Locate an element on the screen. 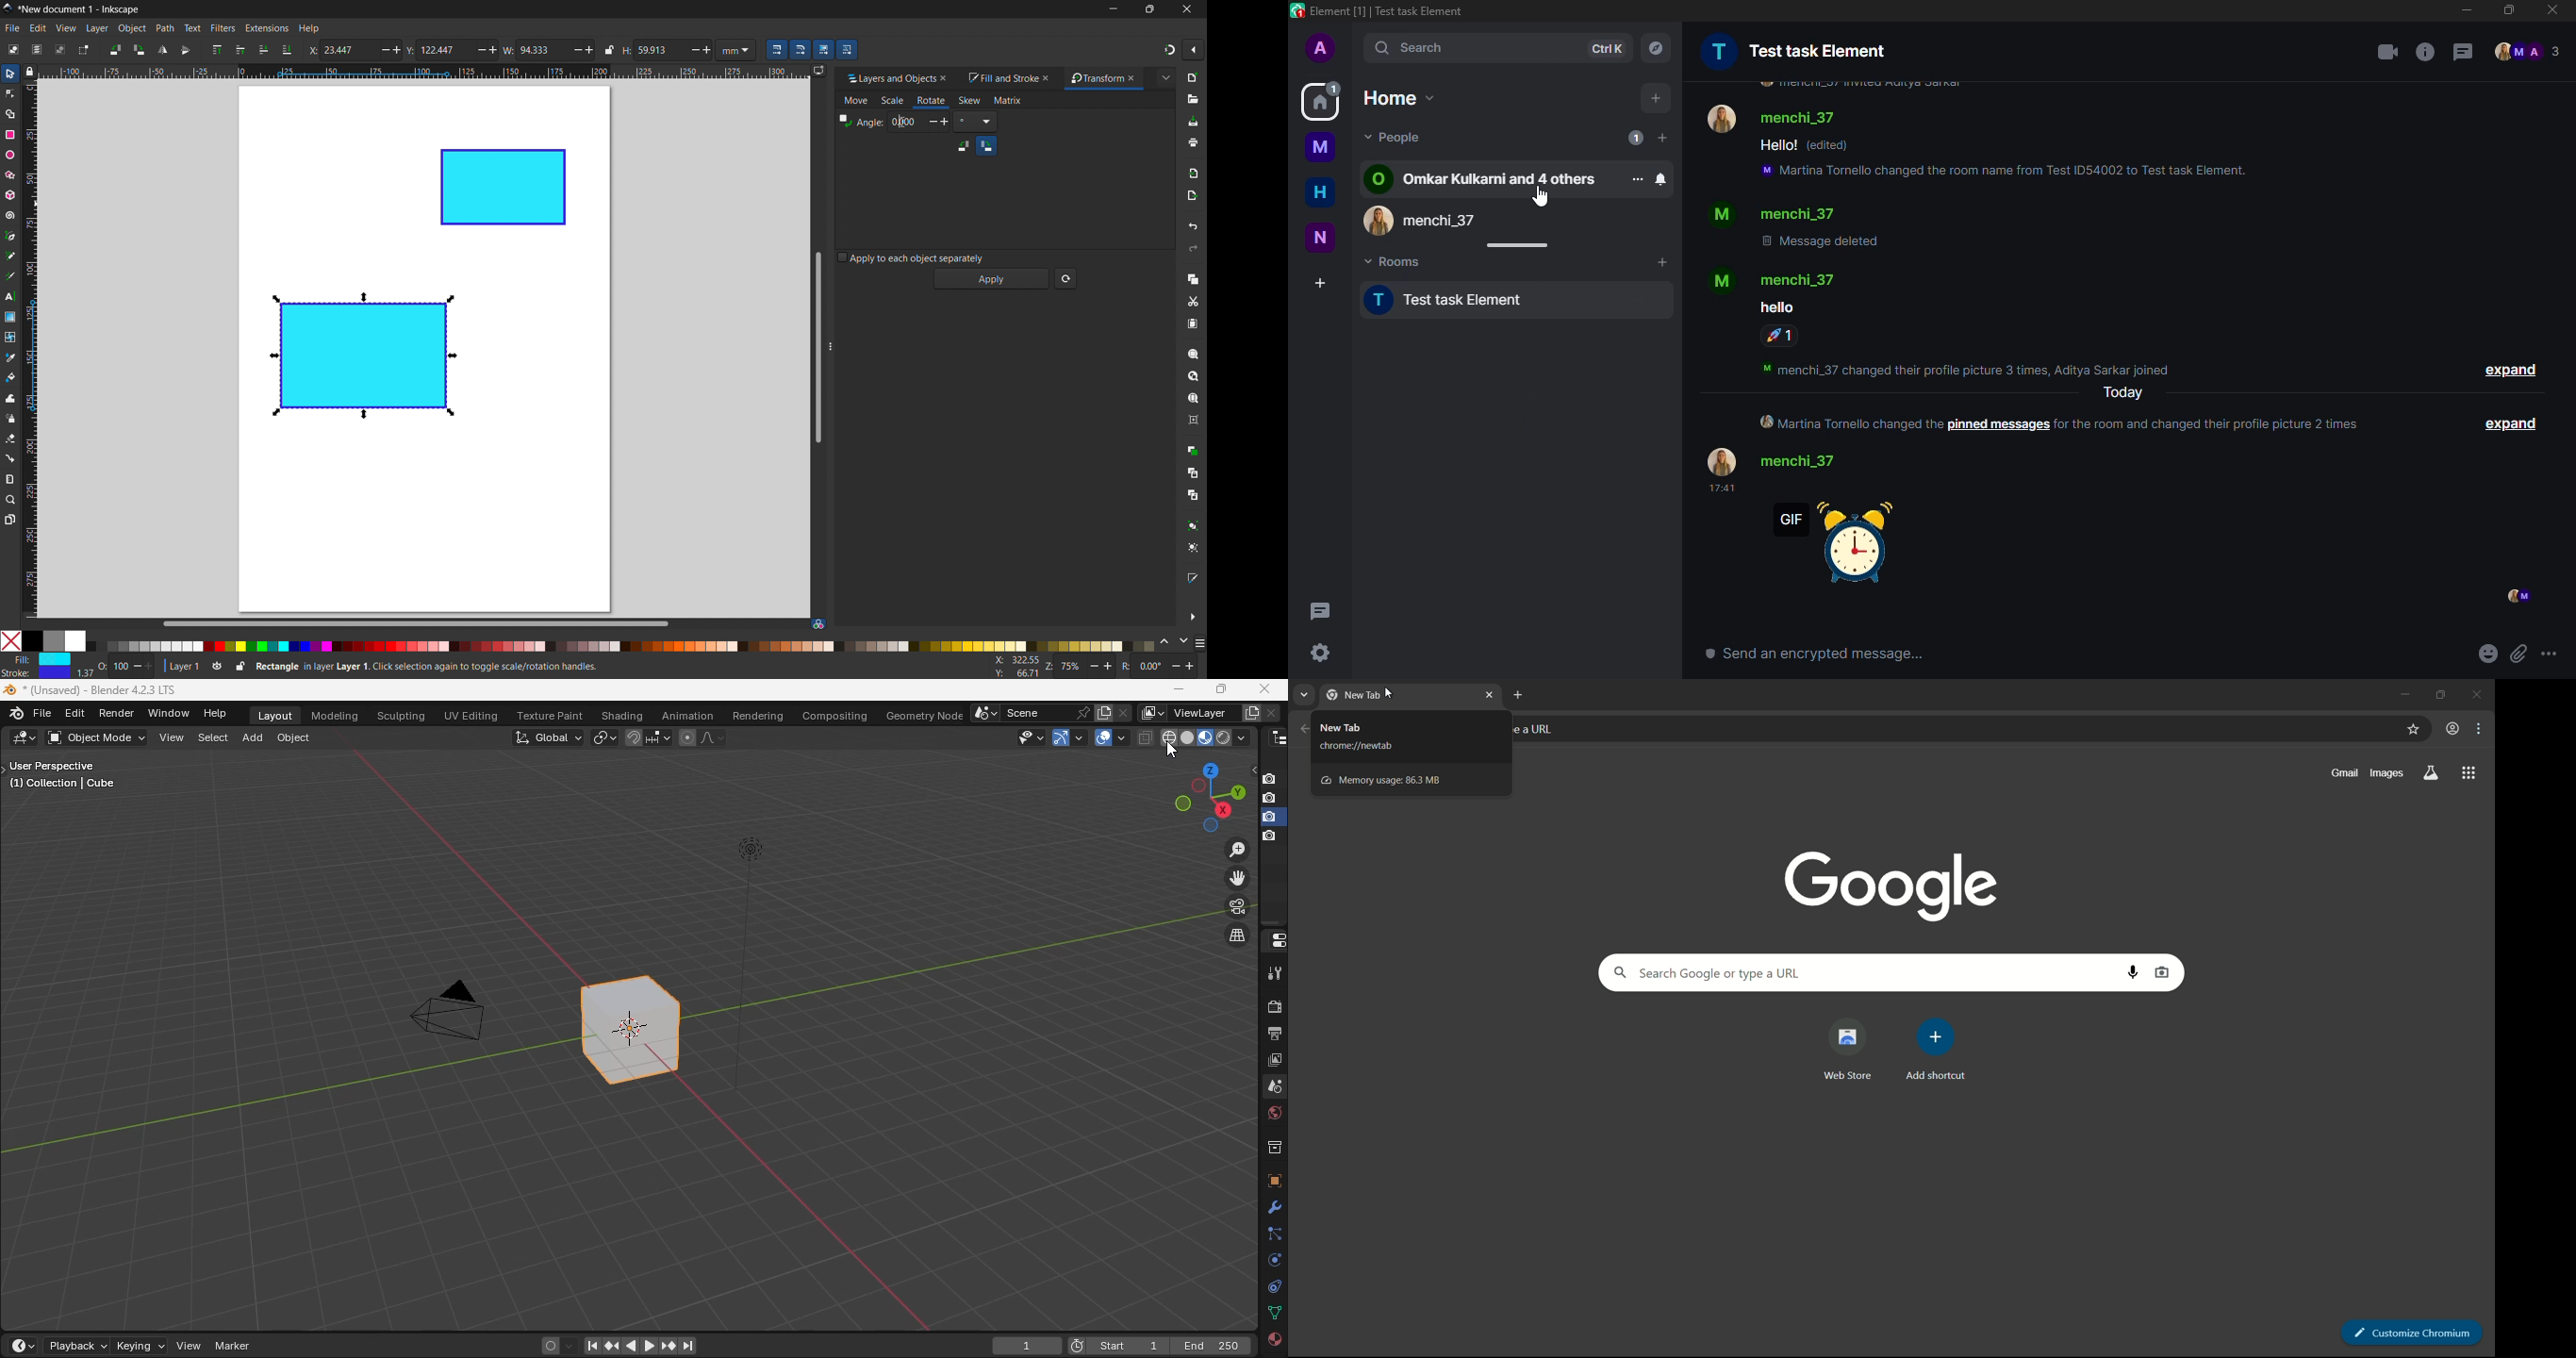 The image size is (2576, 1372). hello! is located at coordinates (1775, 144).